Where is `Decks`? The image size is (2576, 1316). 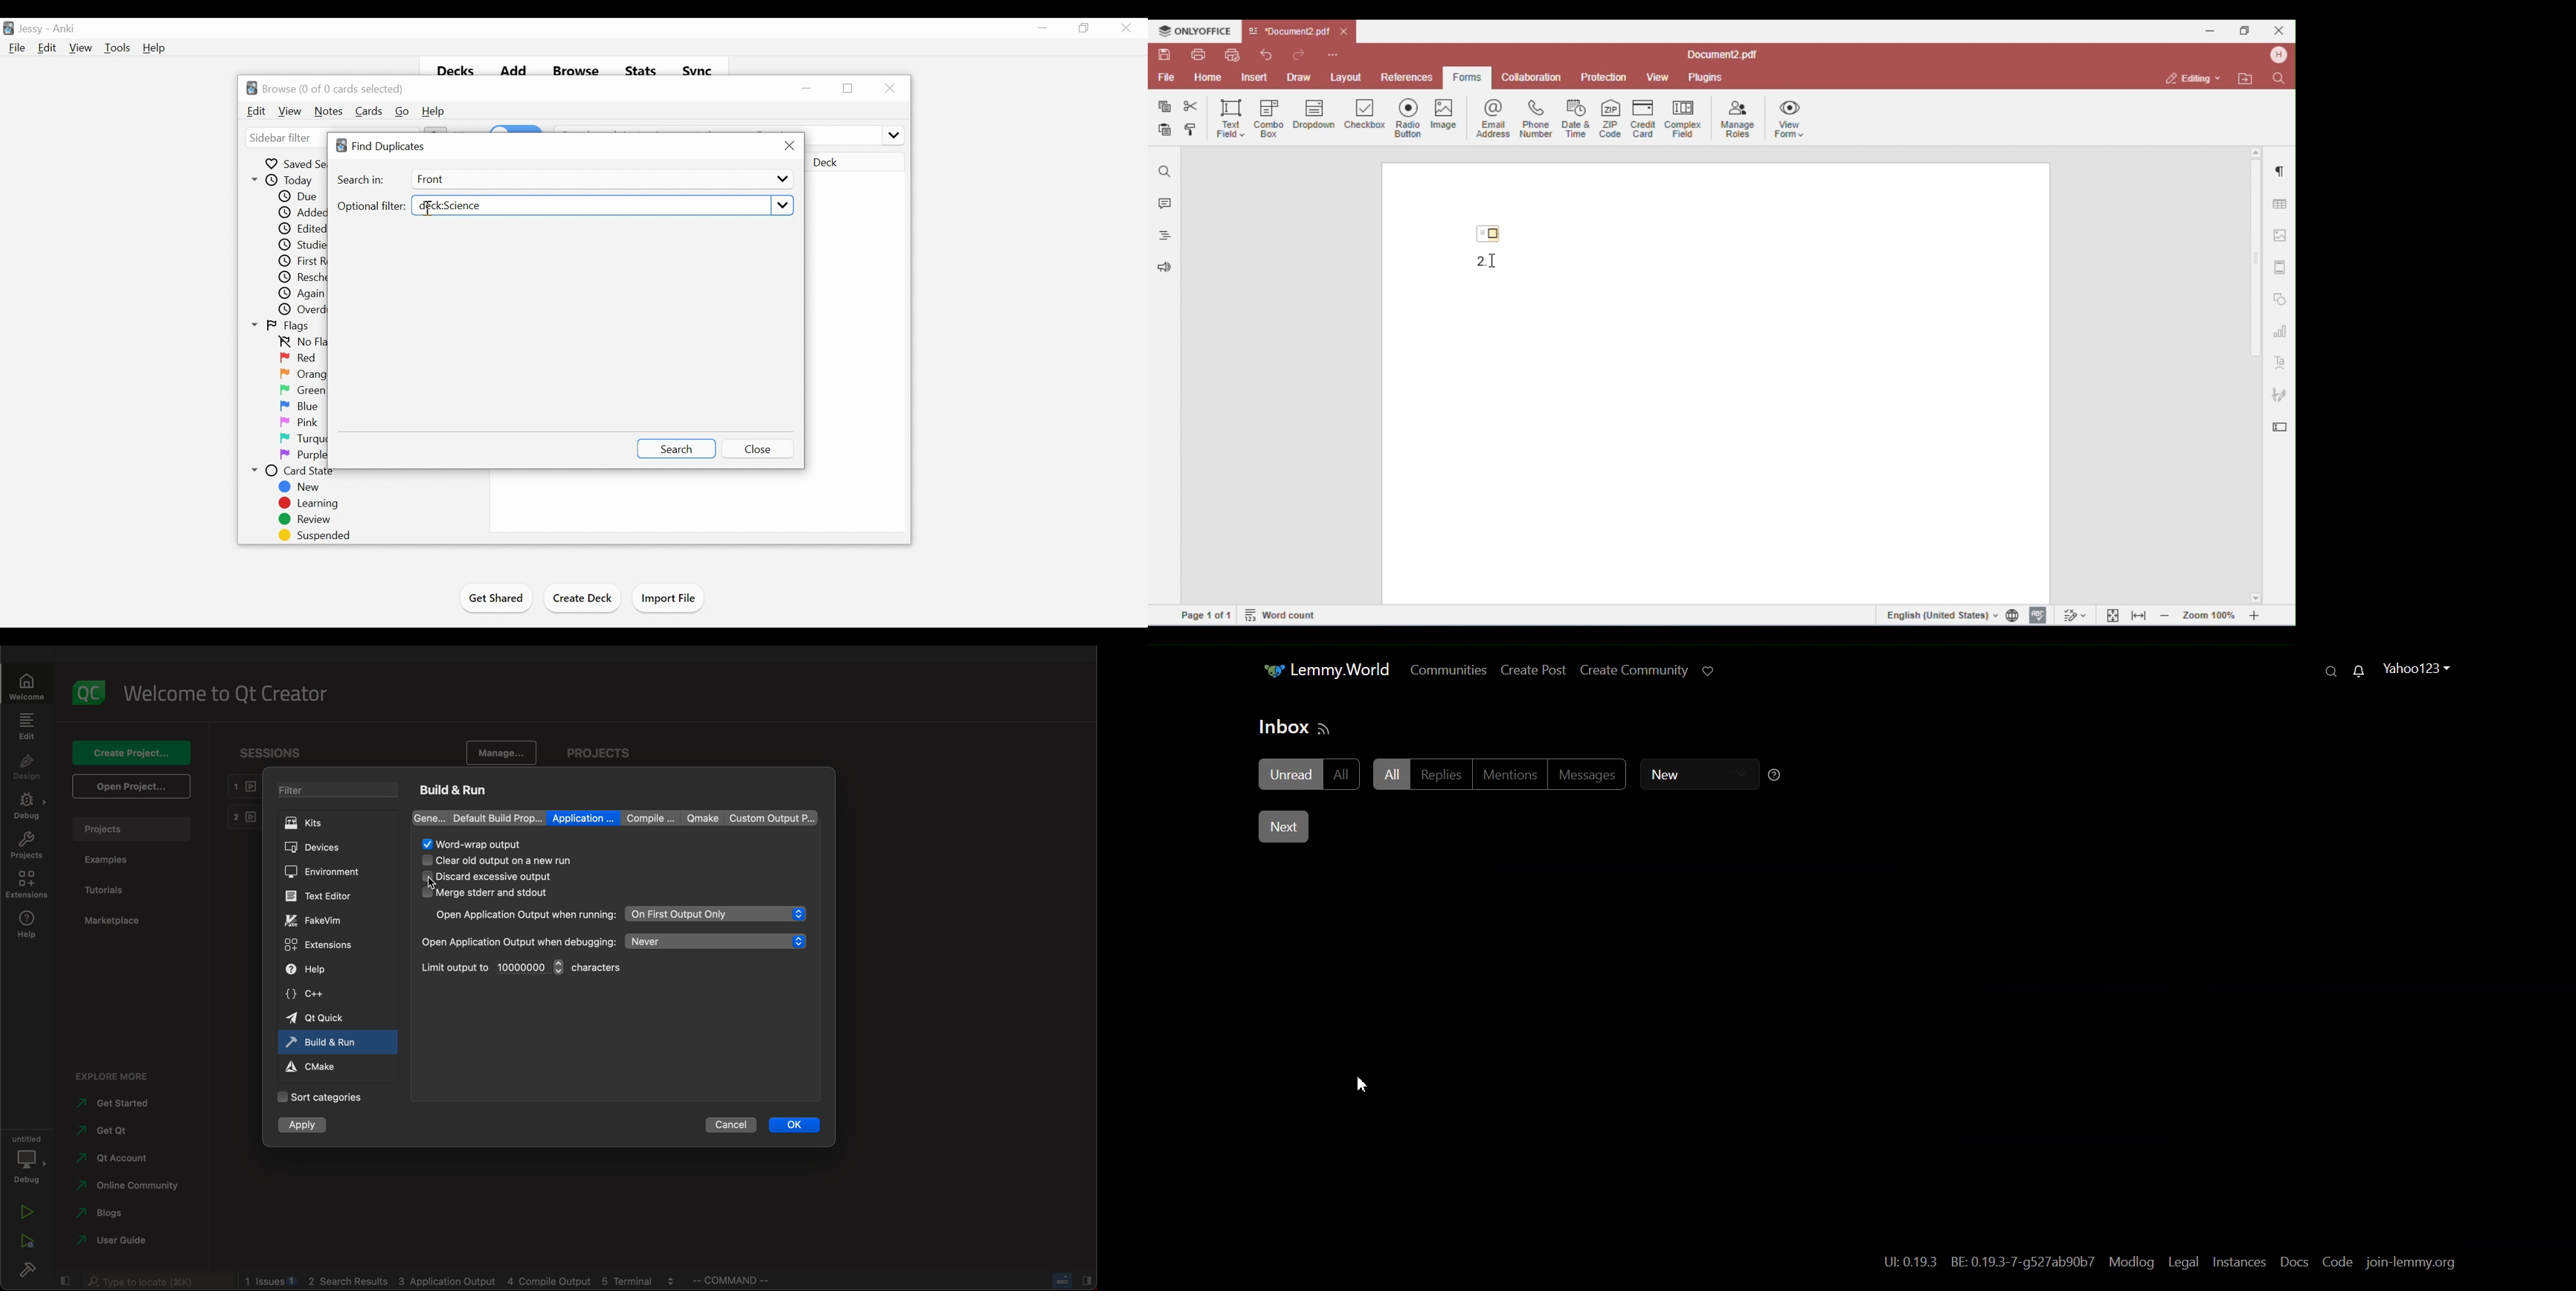
Decks is located at coordinates (451, 68).